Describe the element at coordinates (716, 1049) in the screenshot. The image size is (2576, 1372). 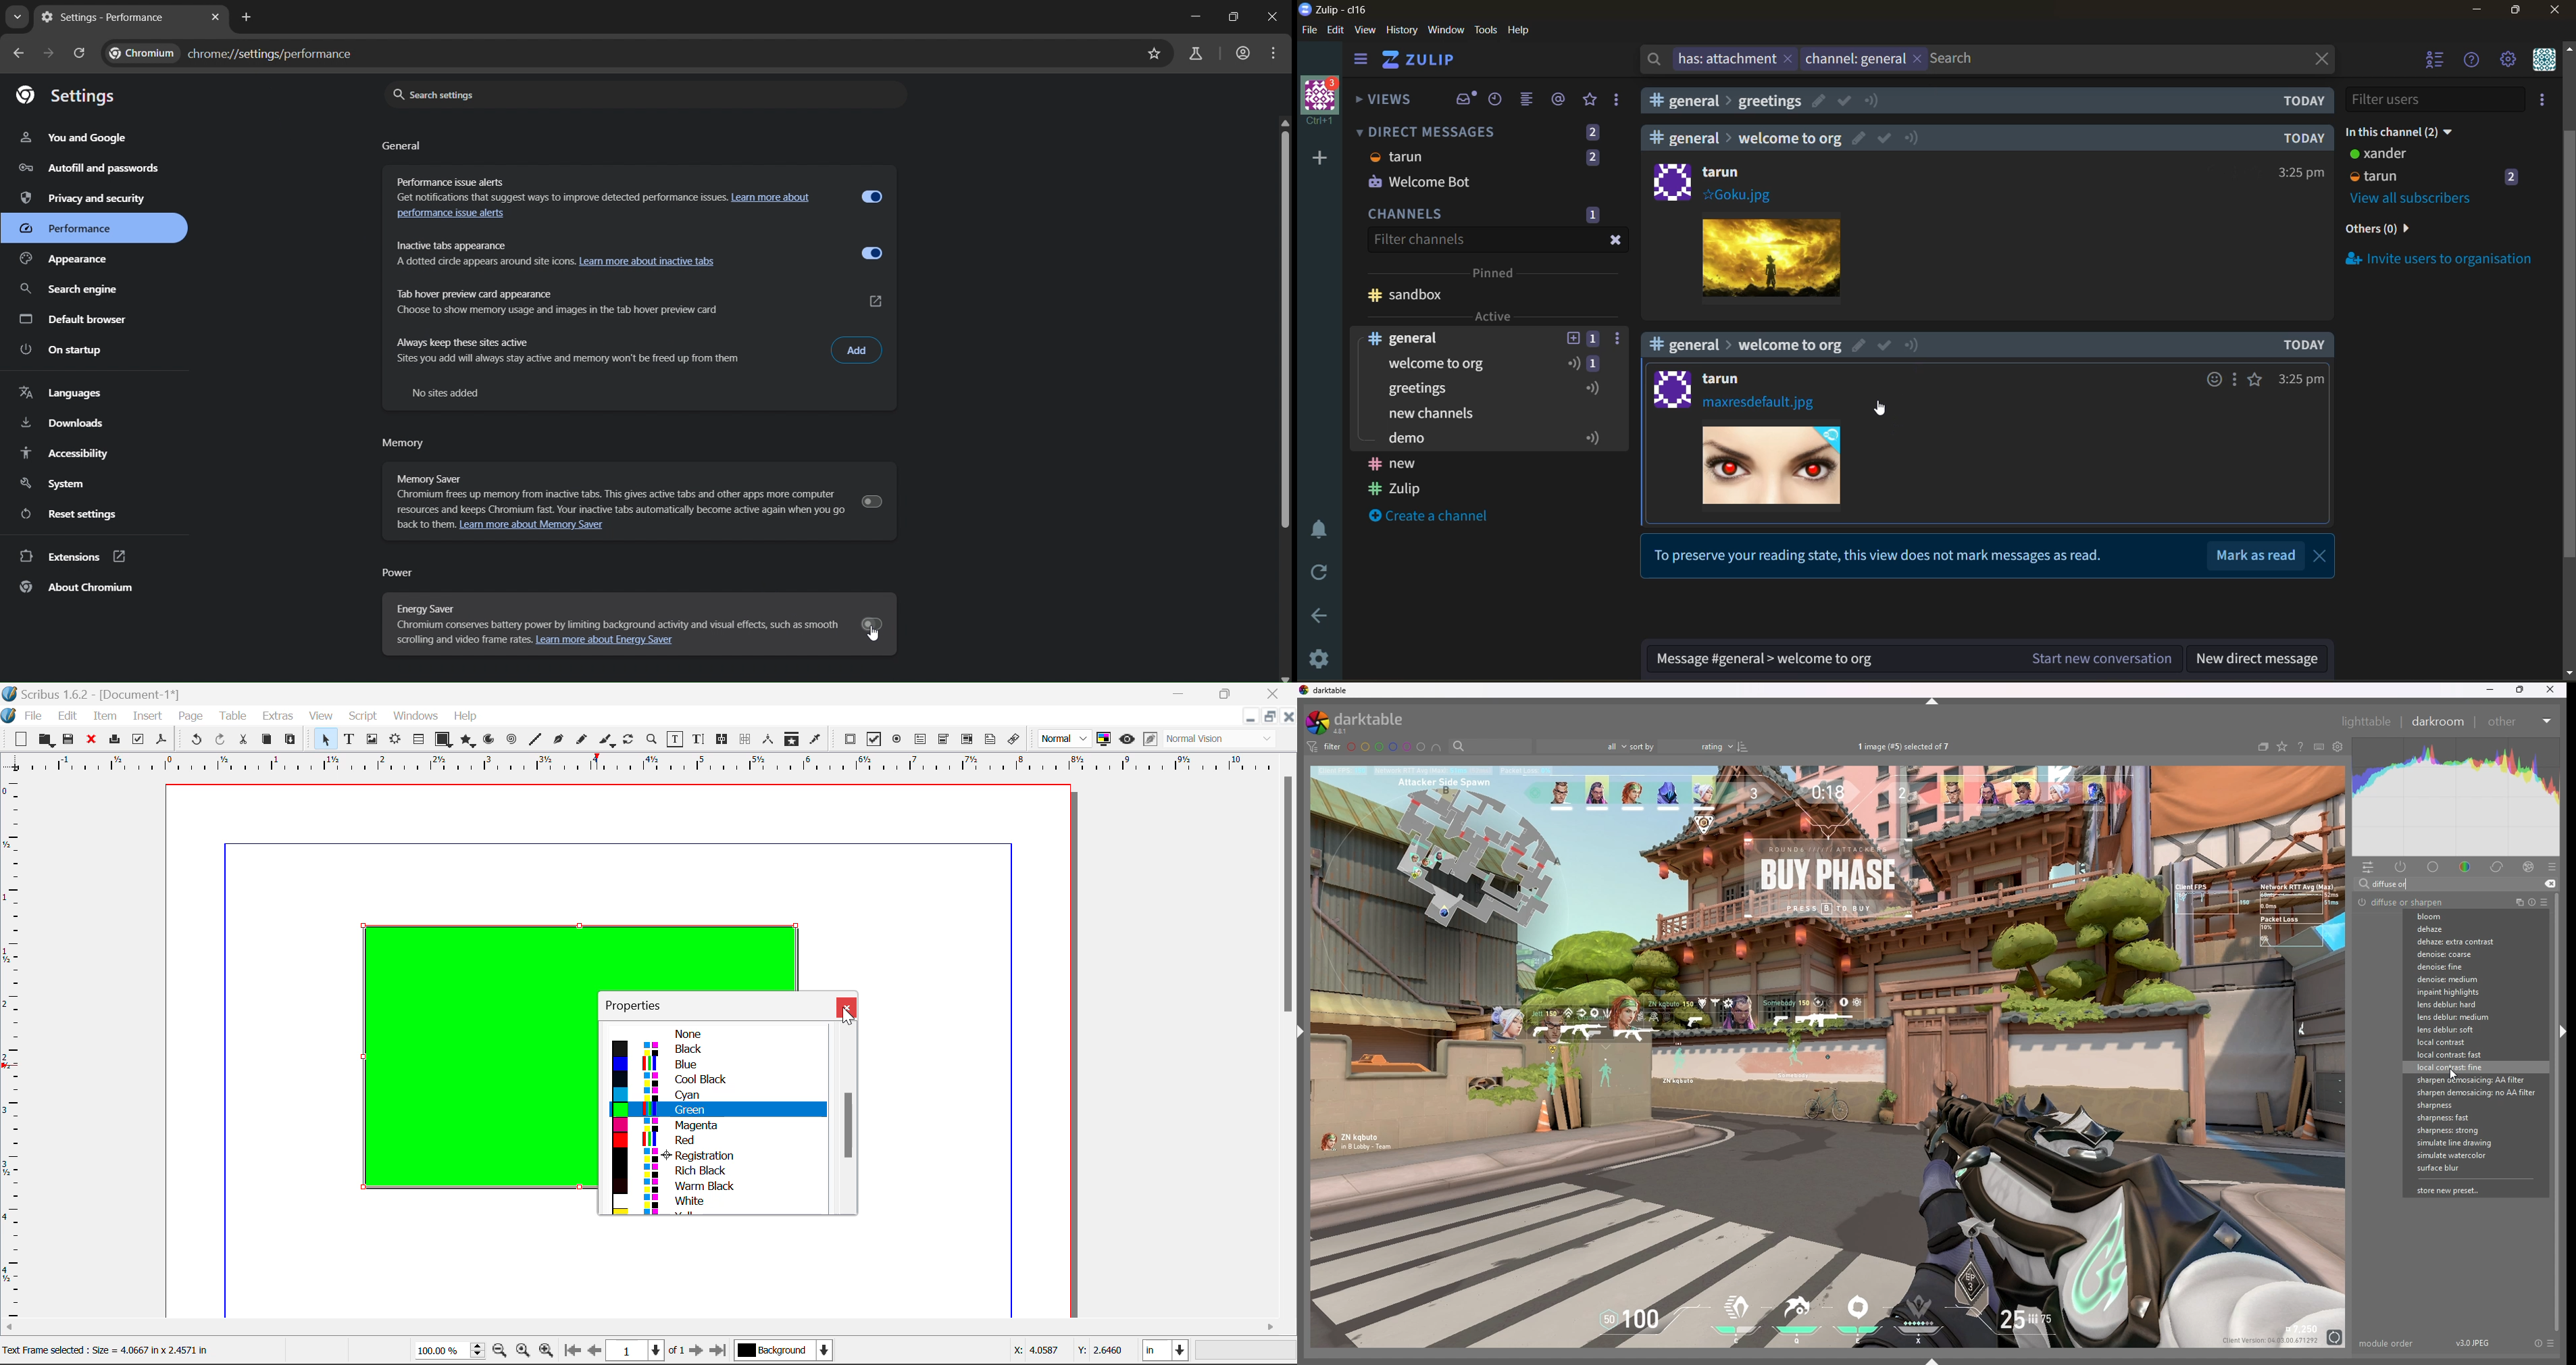
I see `Black` at that location.